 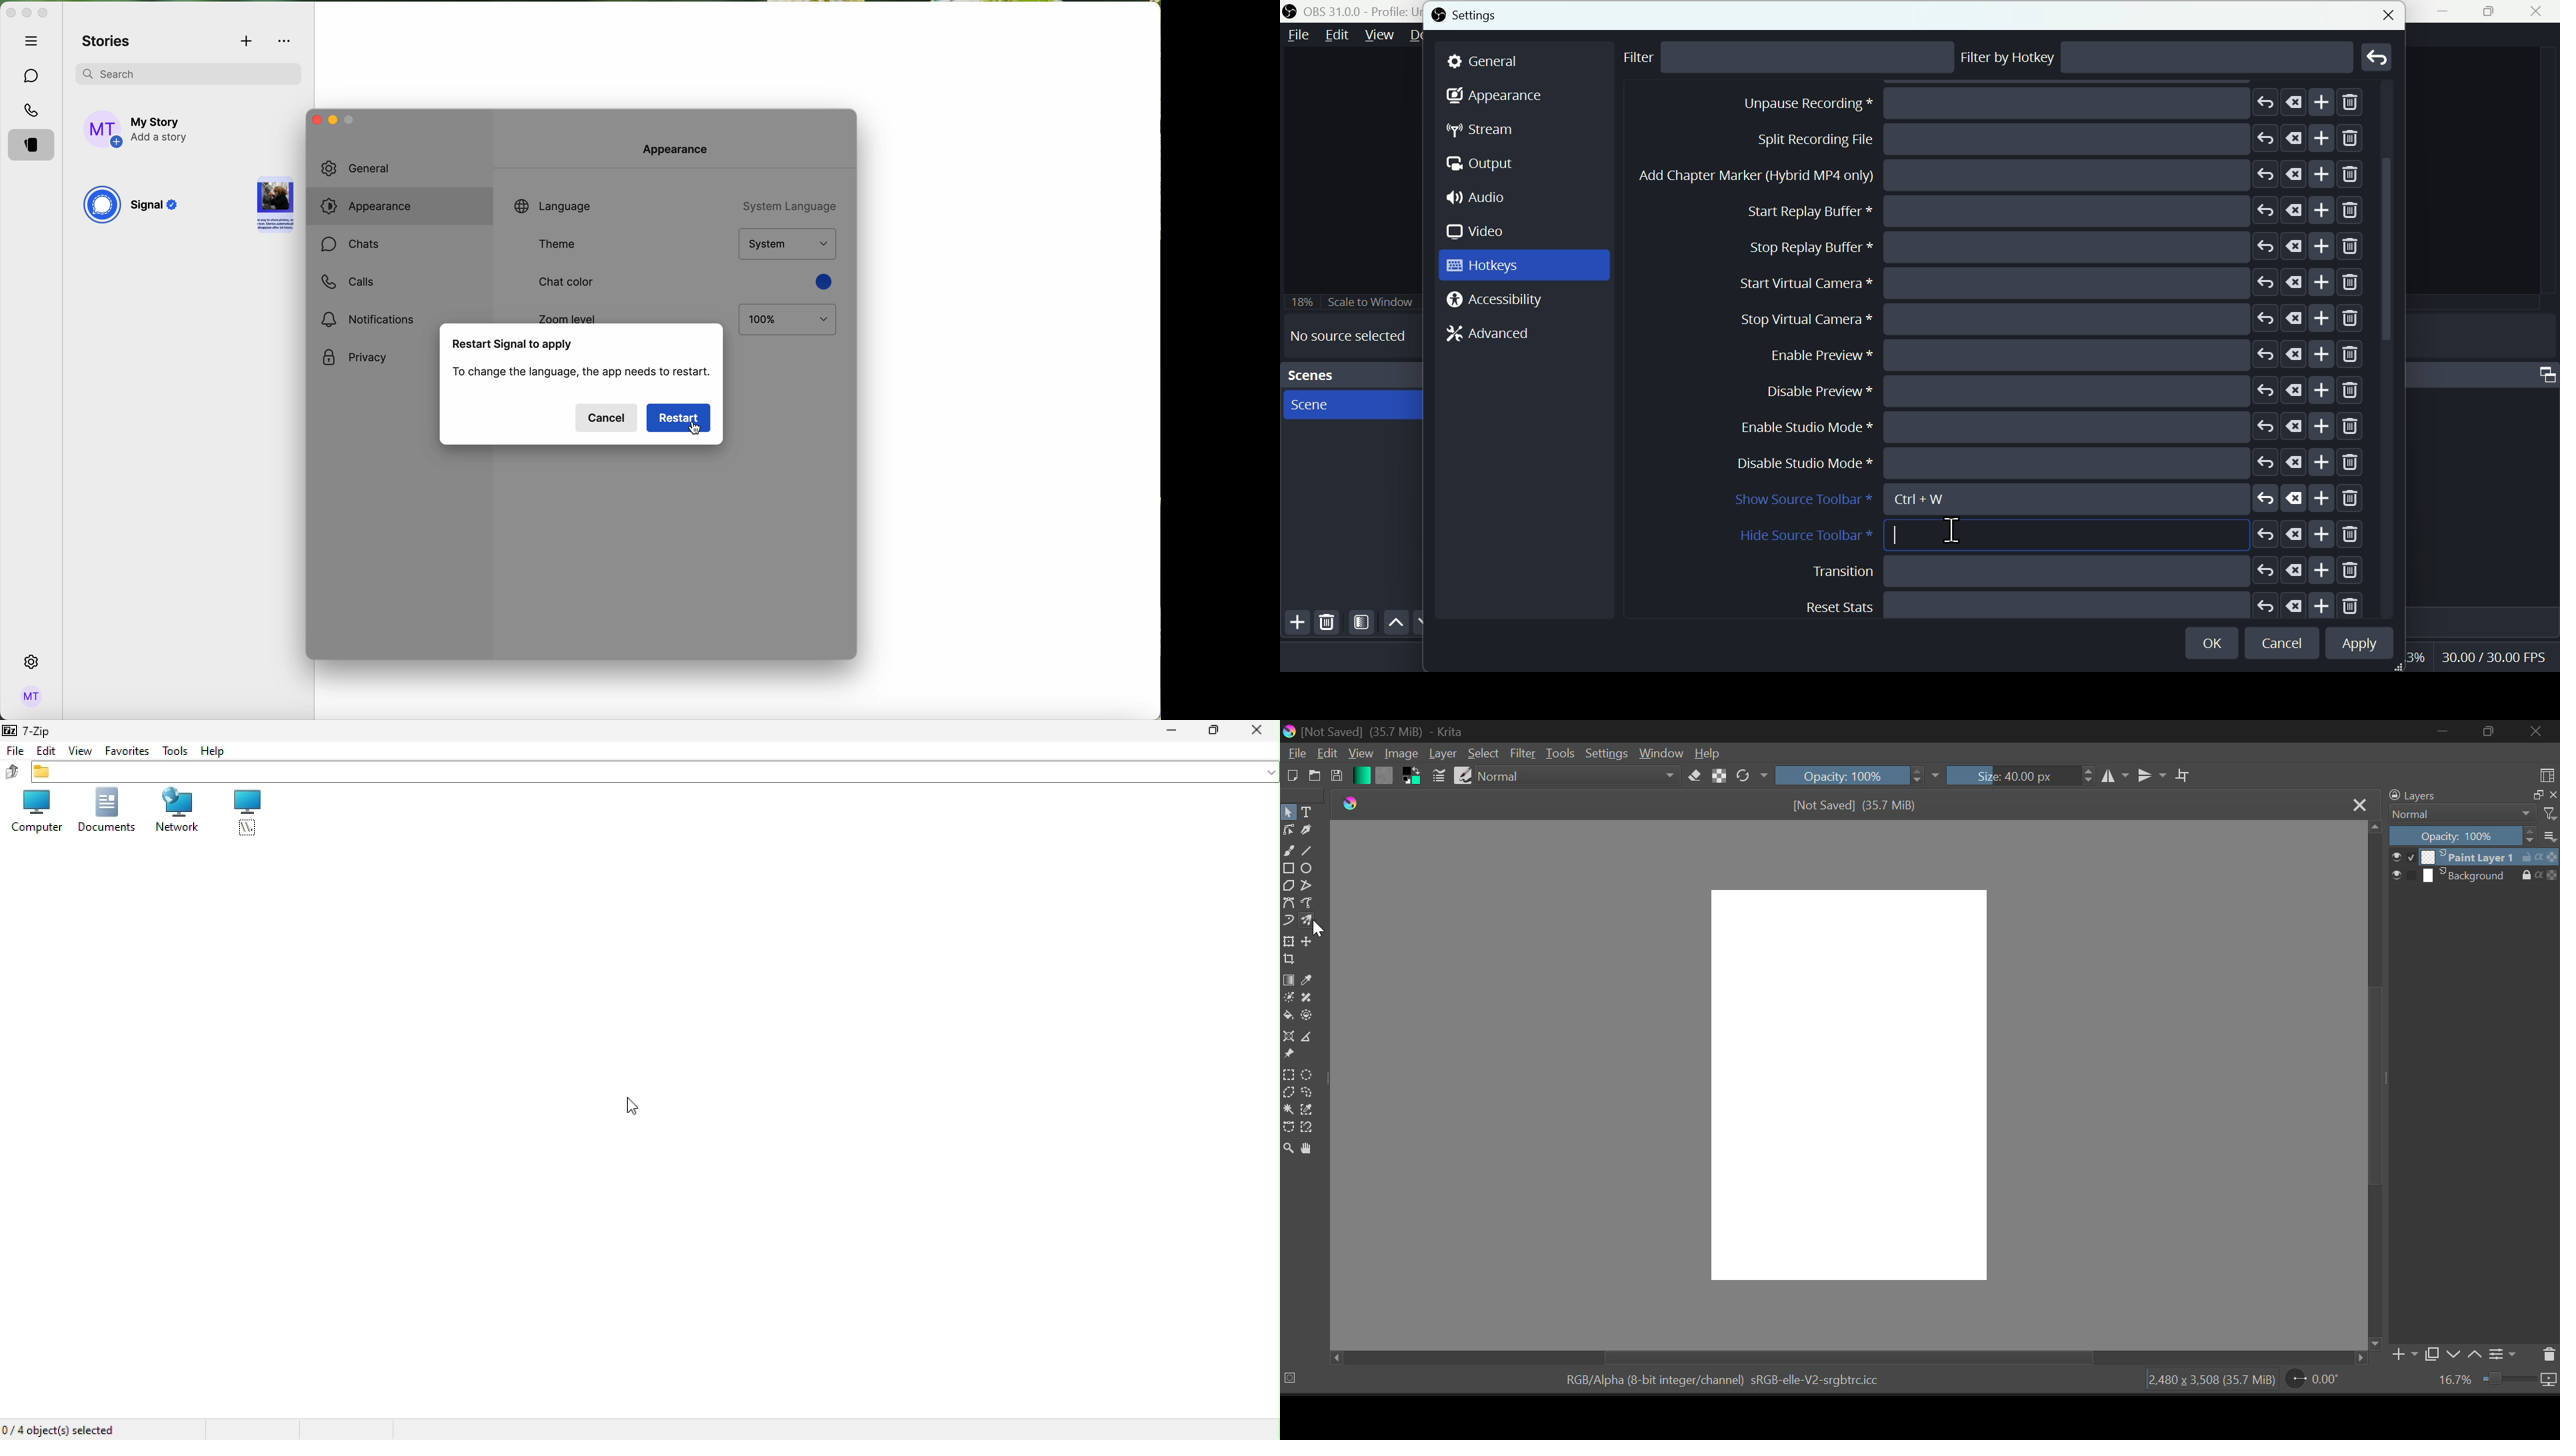 What do you see at coordinates (1313, 1111) in the screenshot?
I see `Similar Color Selection` at bounding box center [1313, 1111].